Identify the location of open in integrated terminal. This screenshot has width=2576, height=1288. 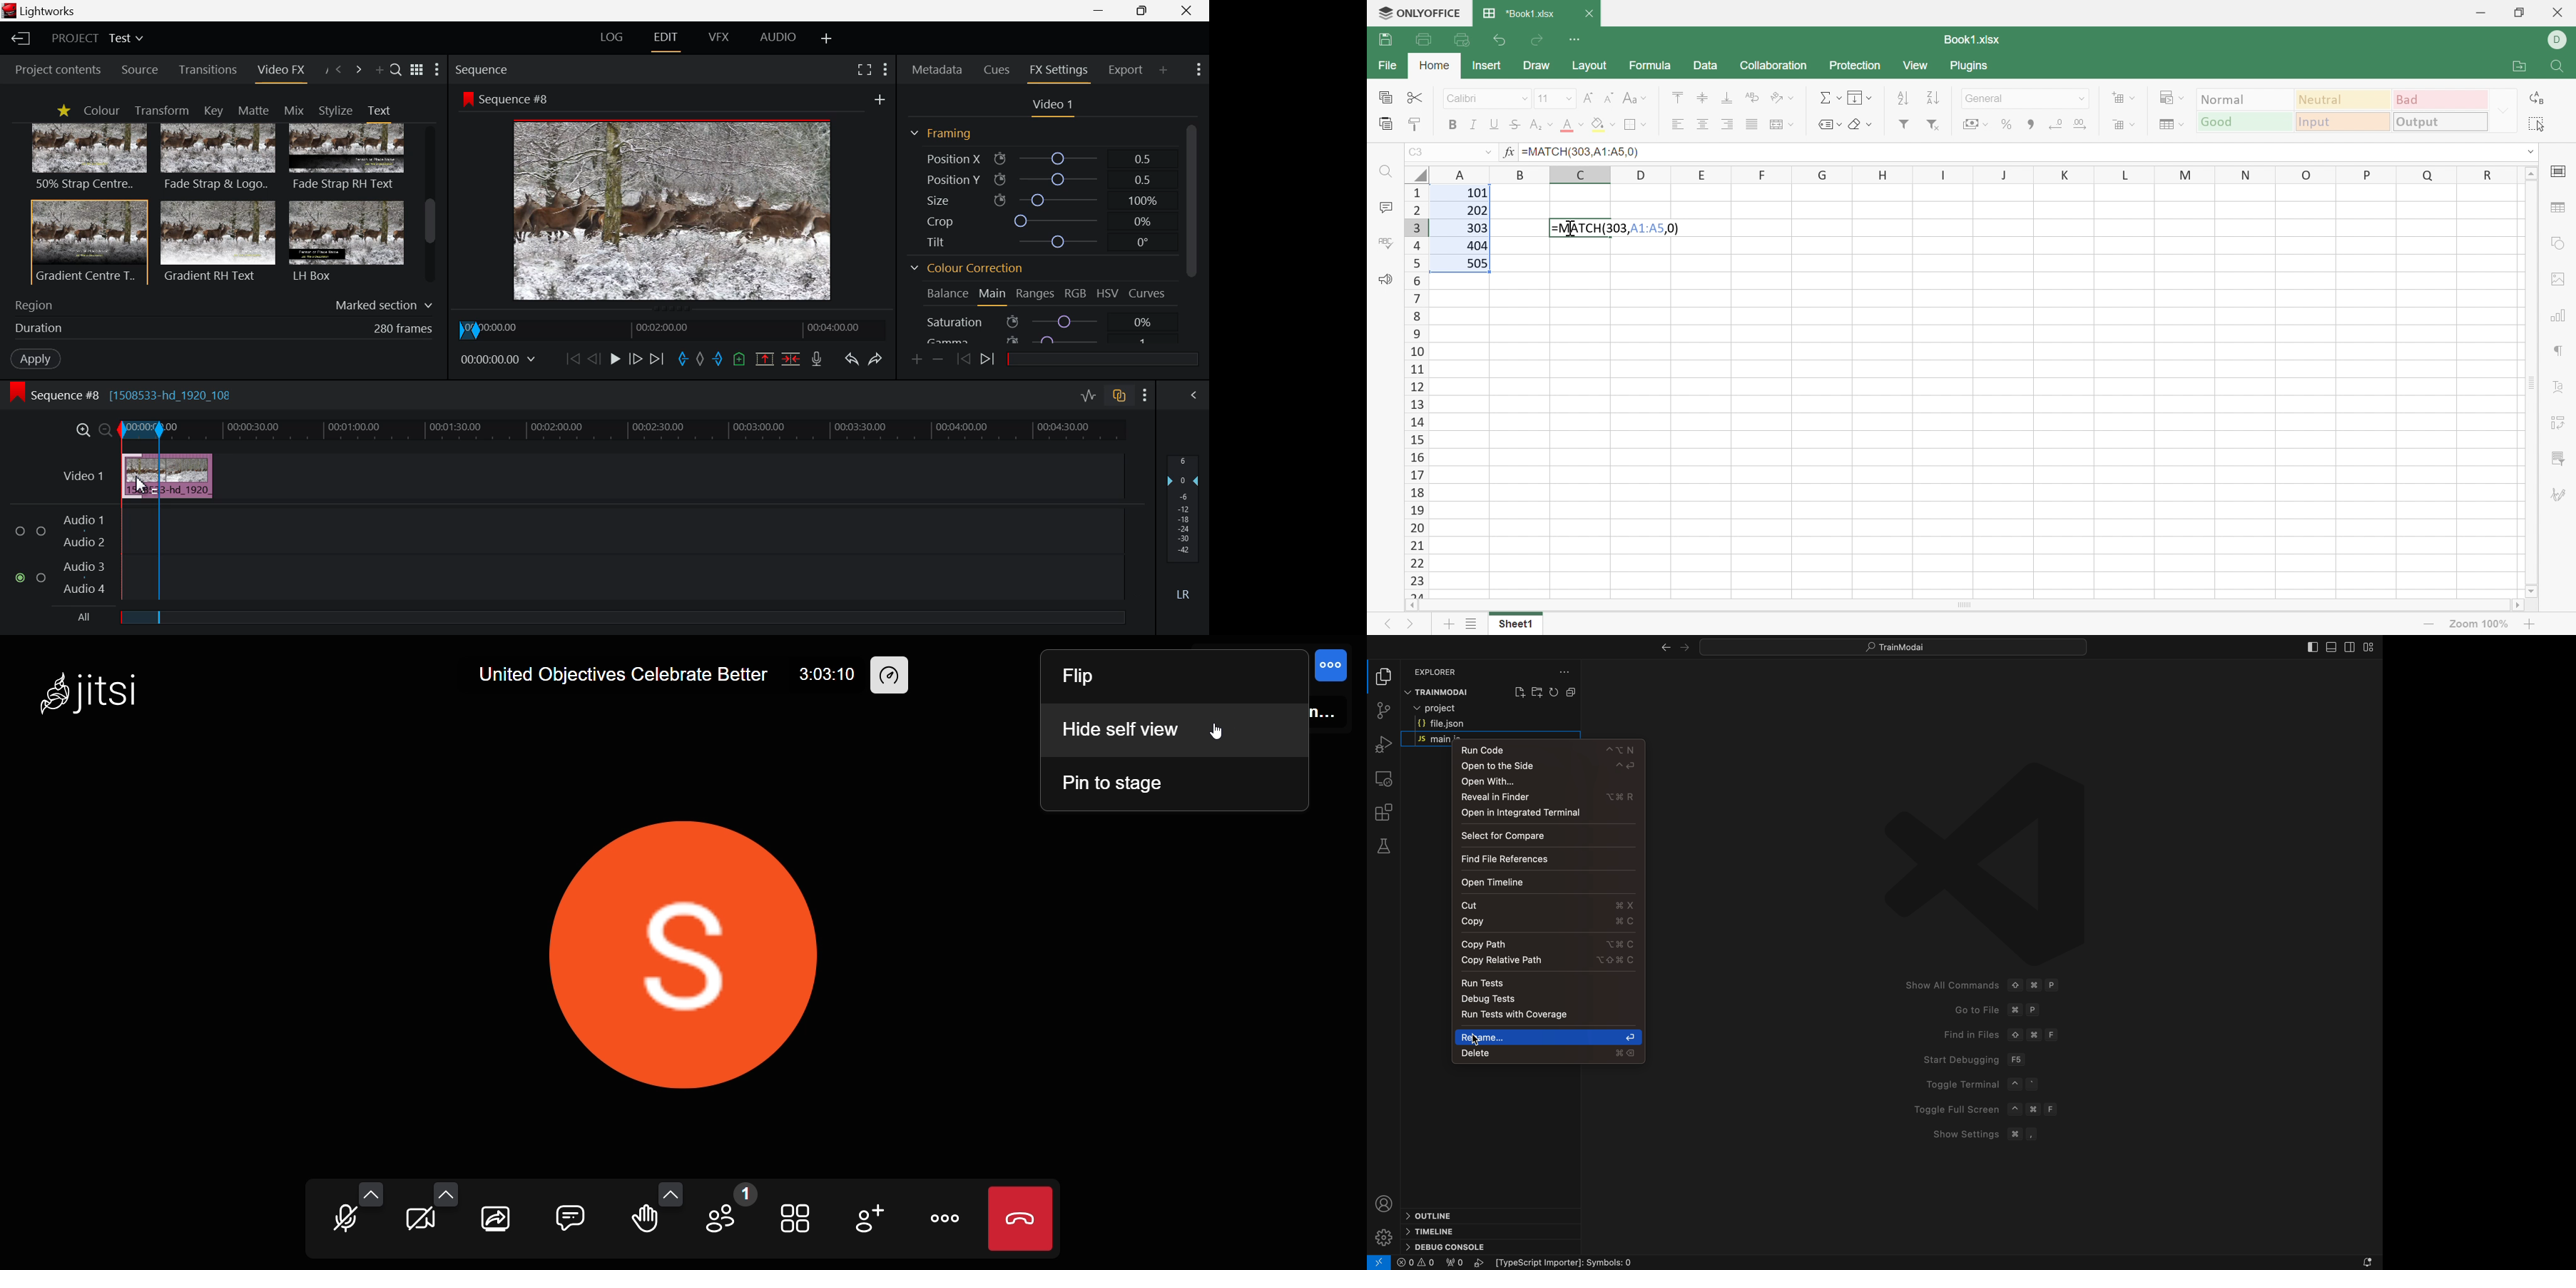
(1548, 816).